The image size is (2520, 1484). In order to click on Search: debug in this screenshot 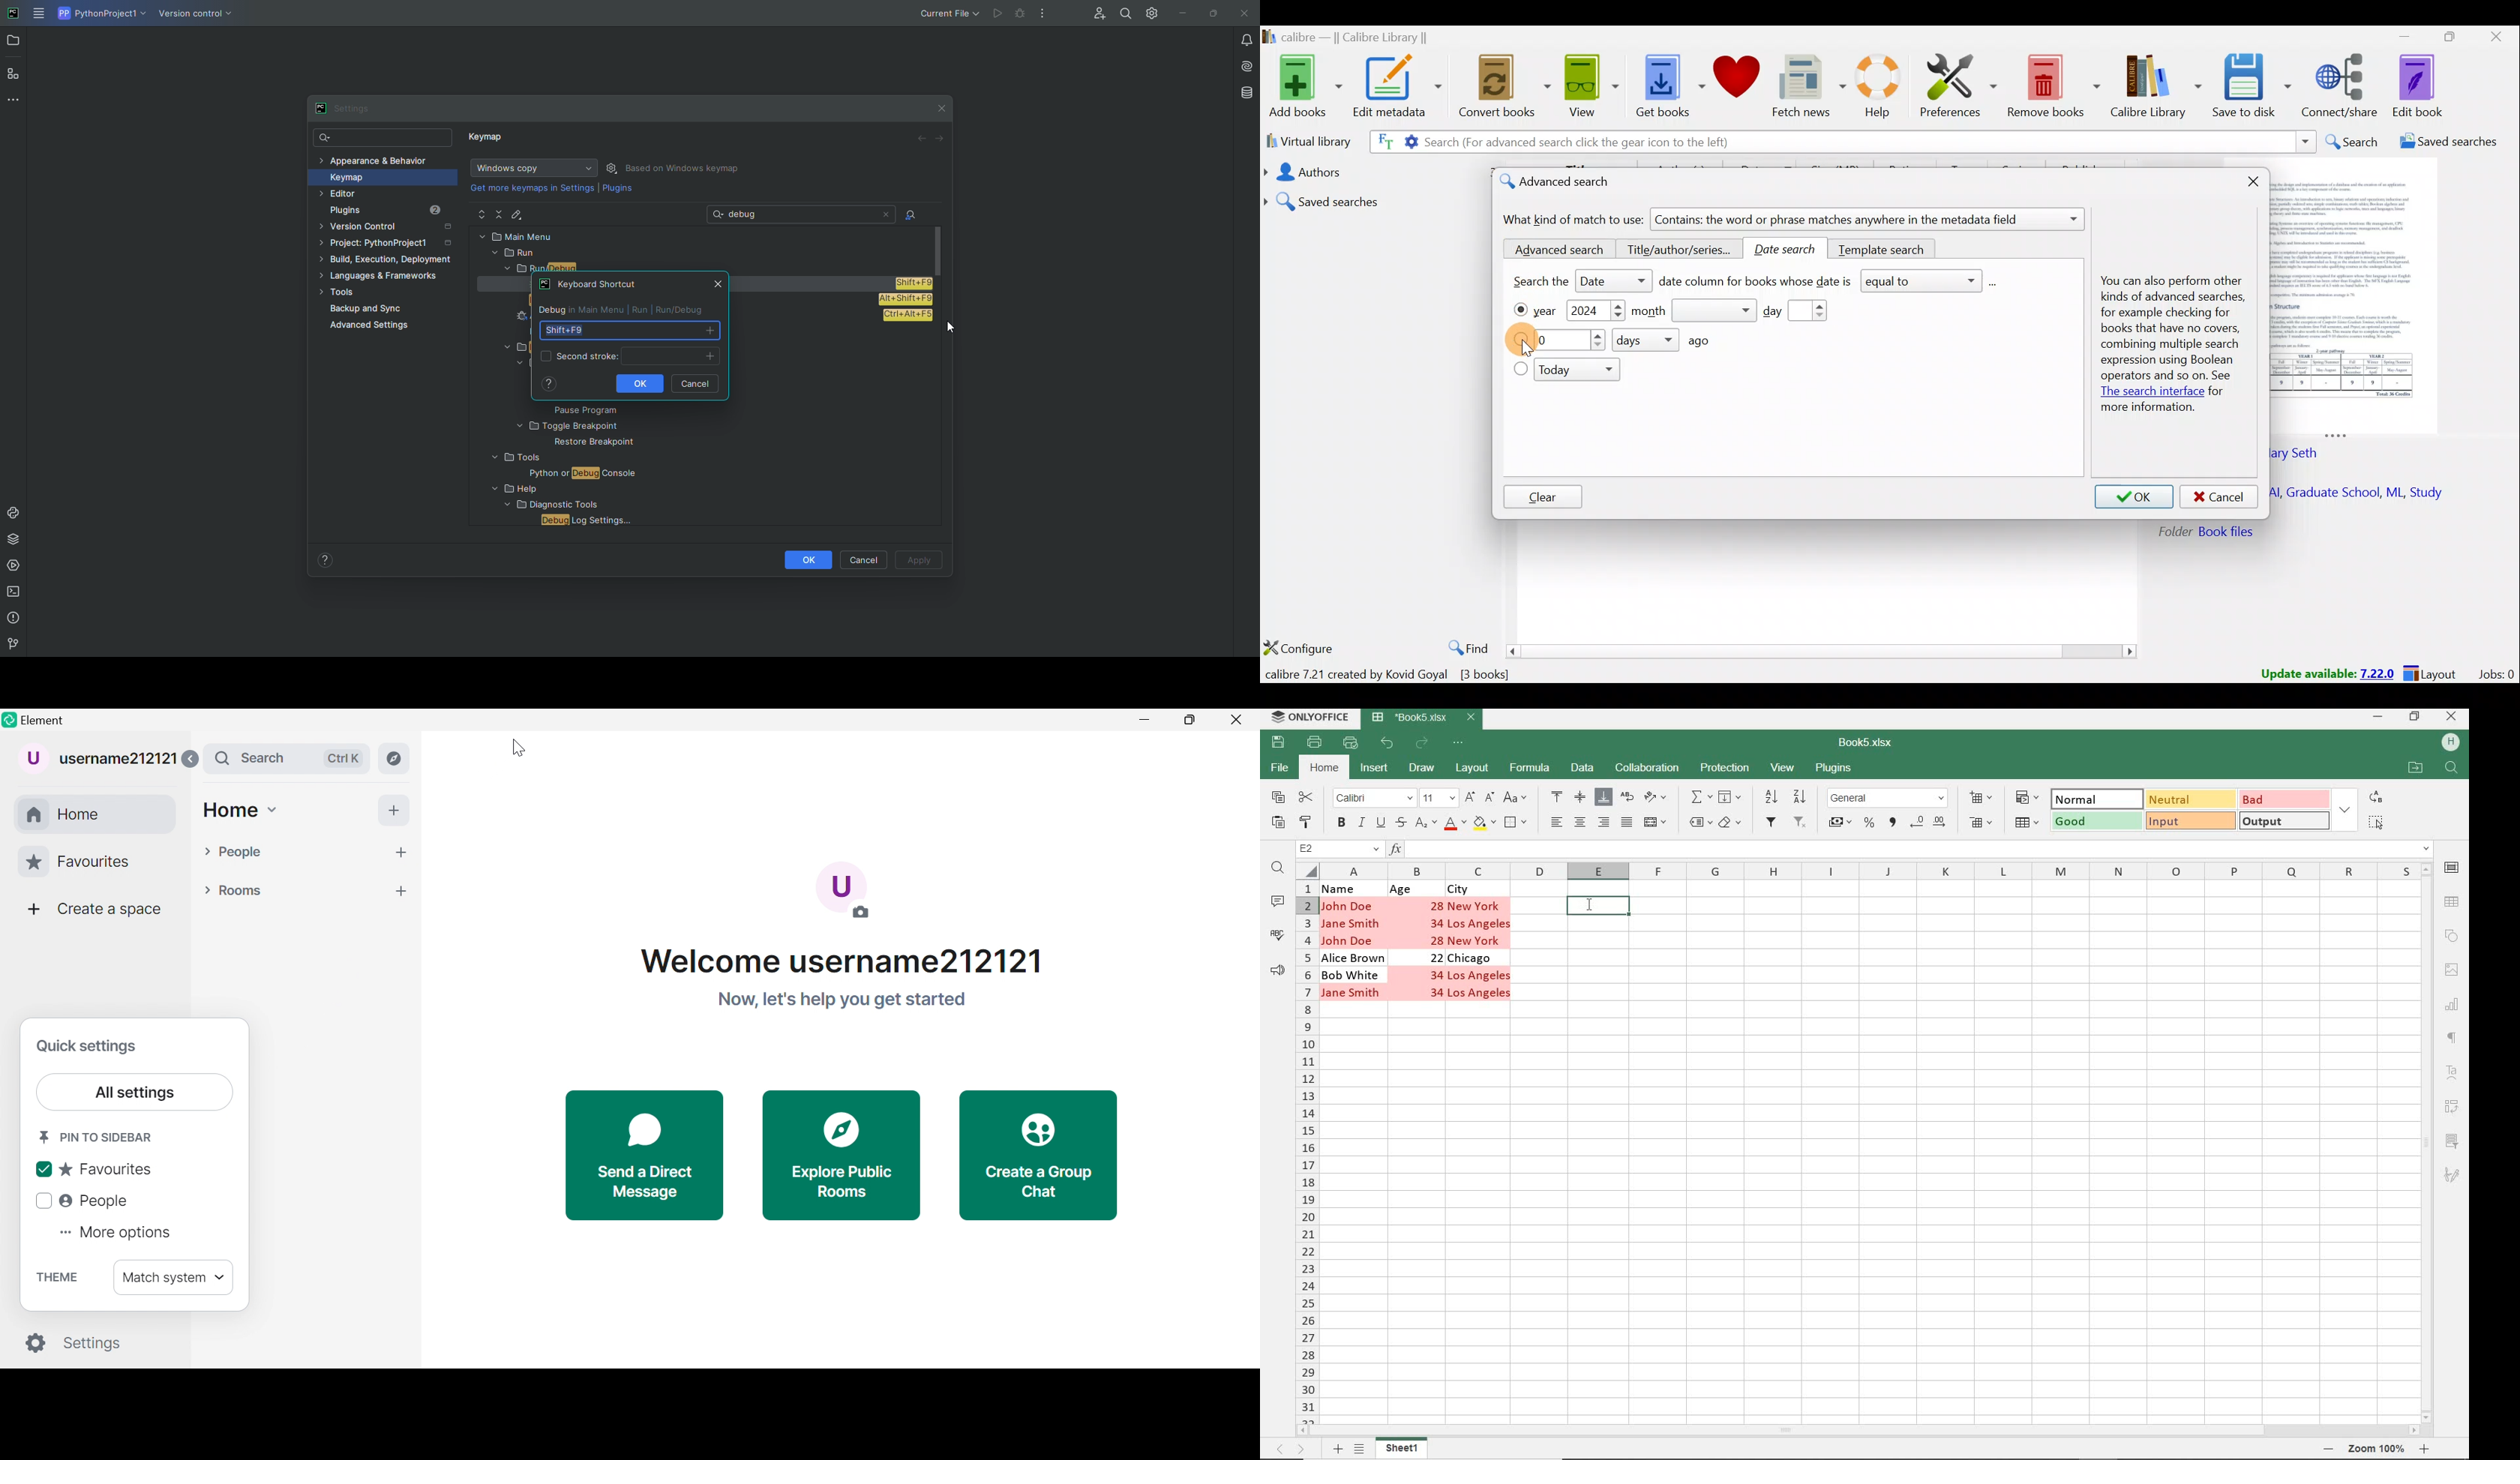, I will do `click(803, 214)`.